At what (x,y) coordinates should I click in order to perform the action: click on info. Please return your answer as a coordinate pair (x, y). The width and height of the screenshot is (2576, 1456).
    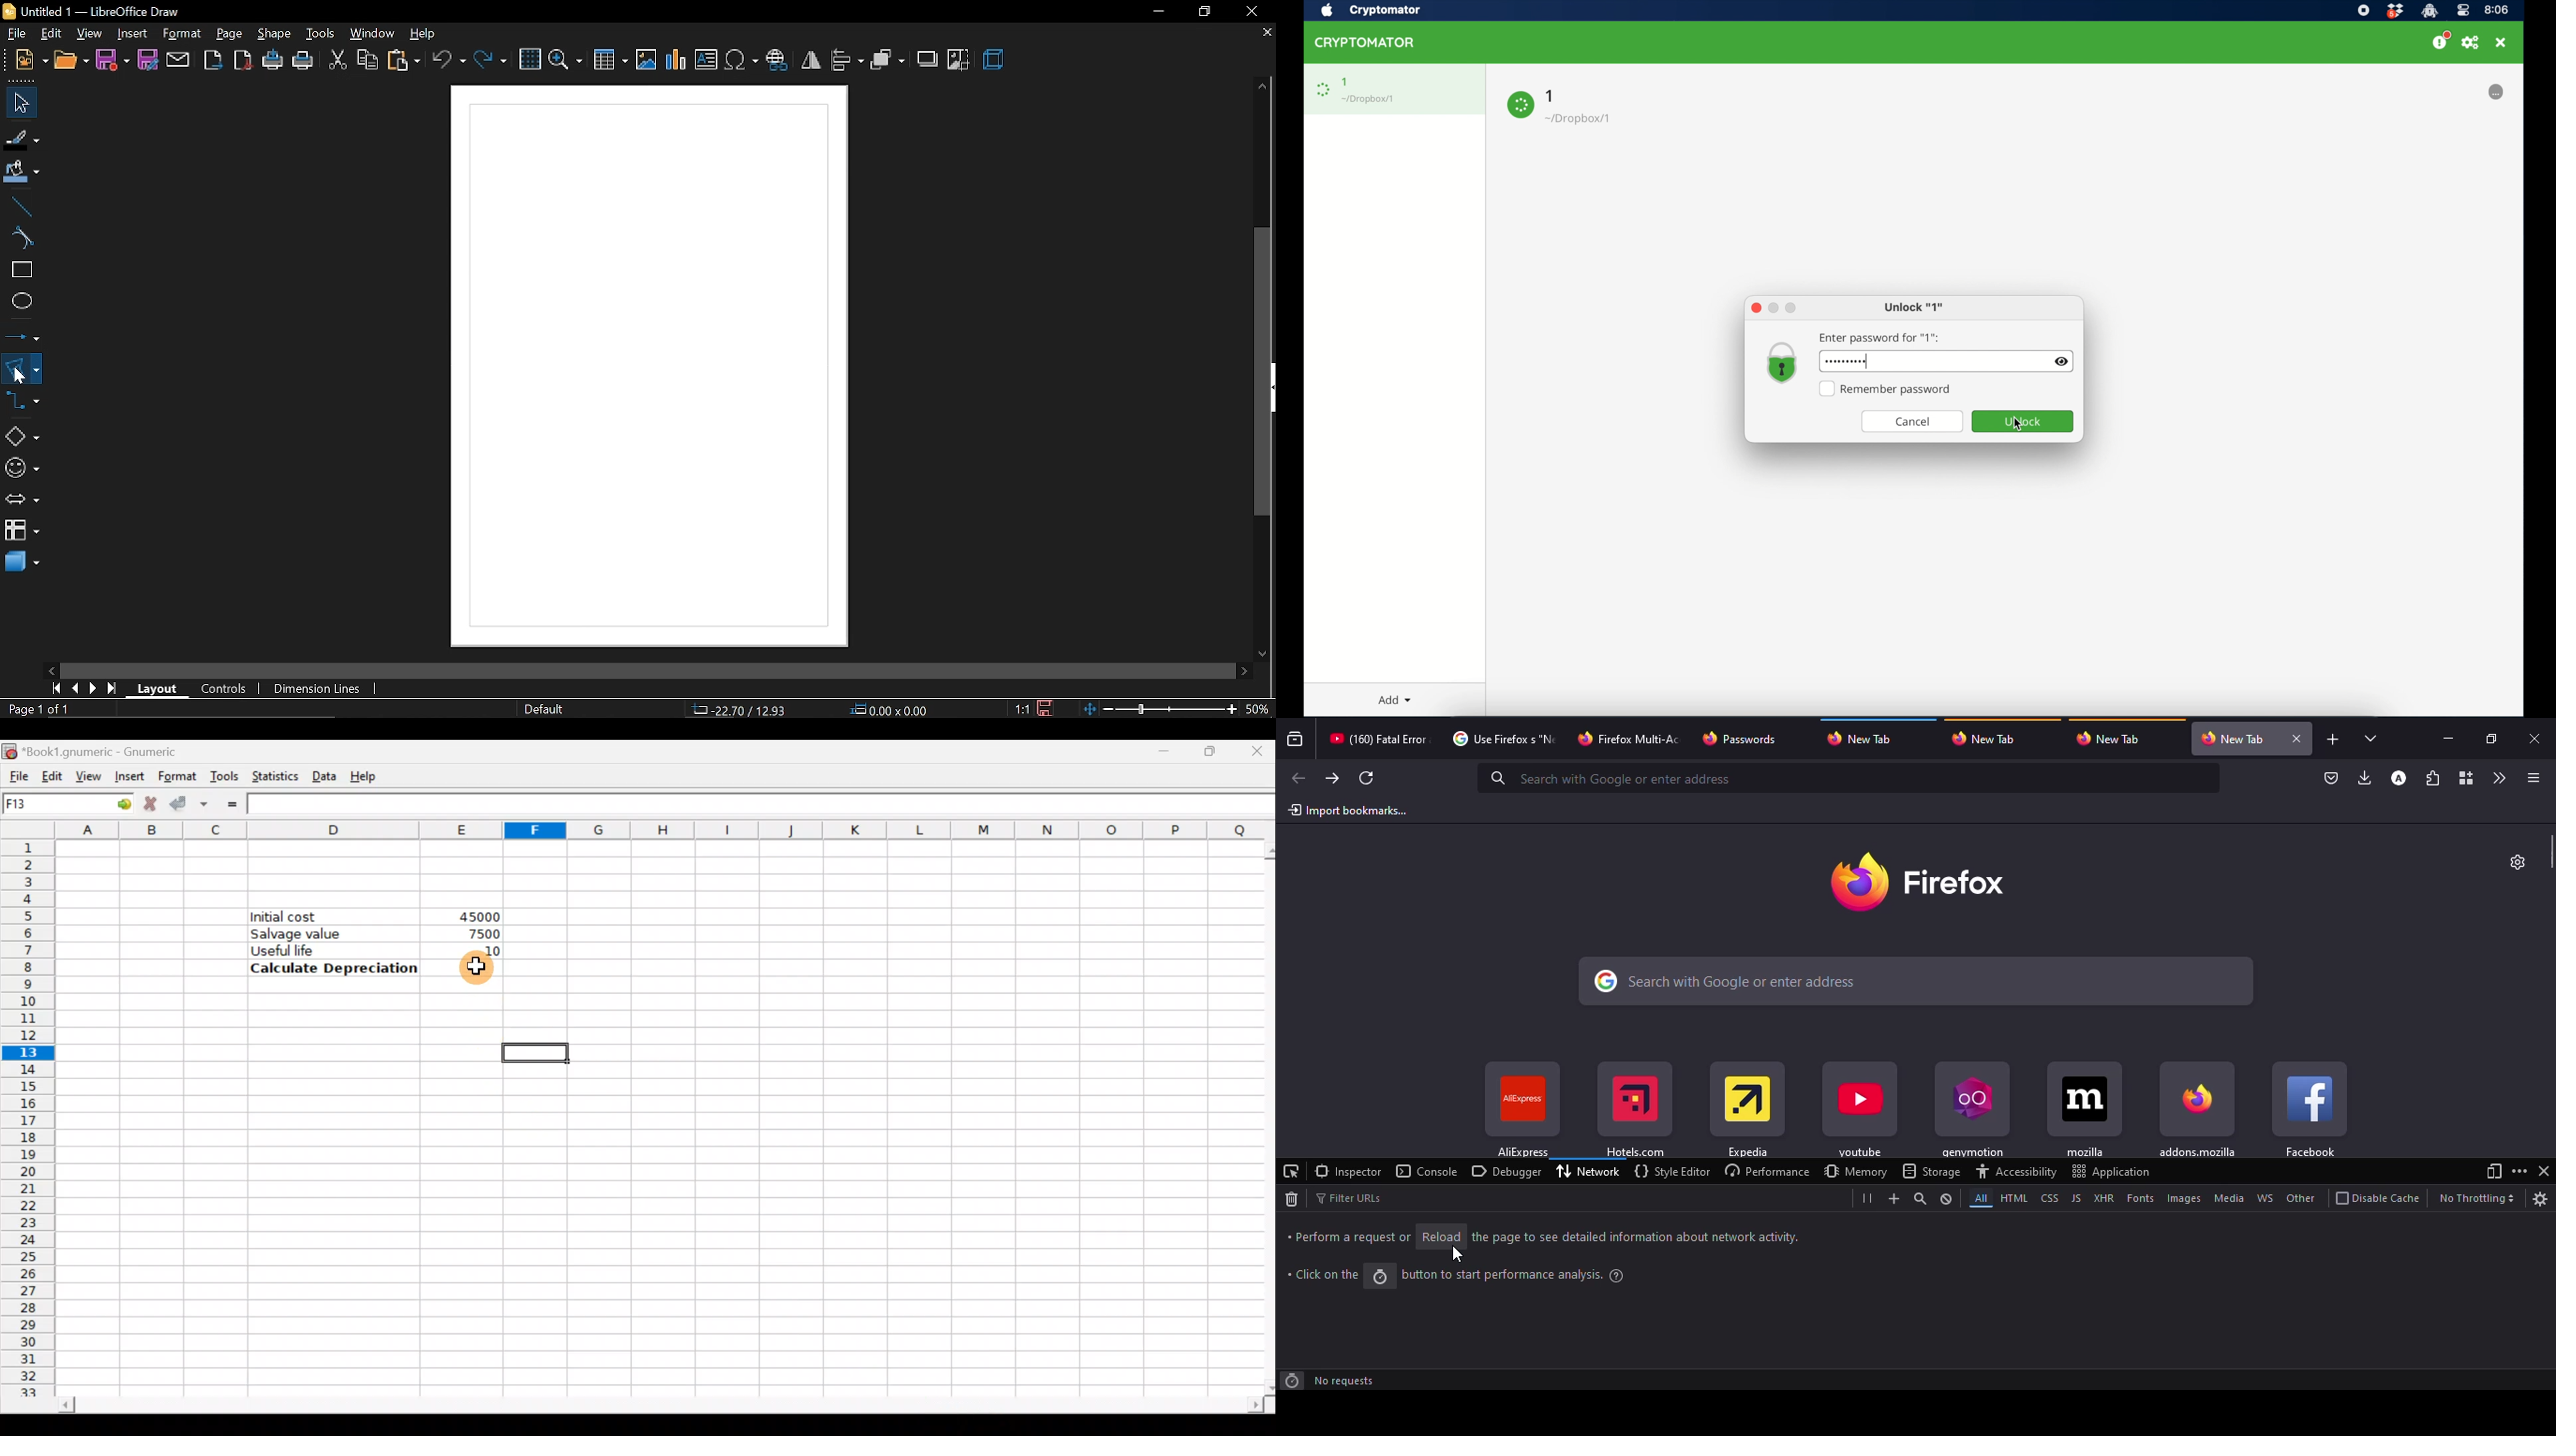
    Looking at the image, I should click on (1324, 1274).